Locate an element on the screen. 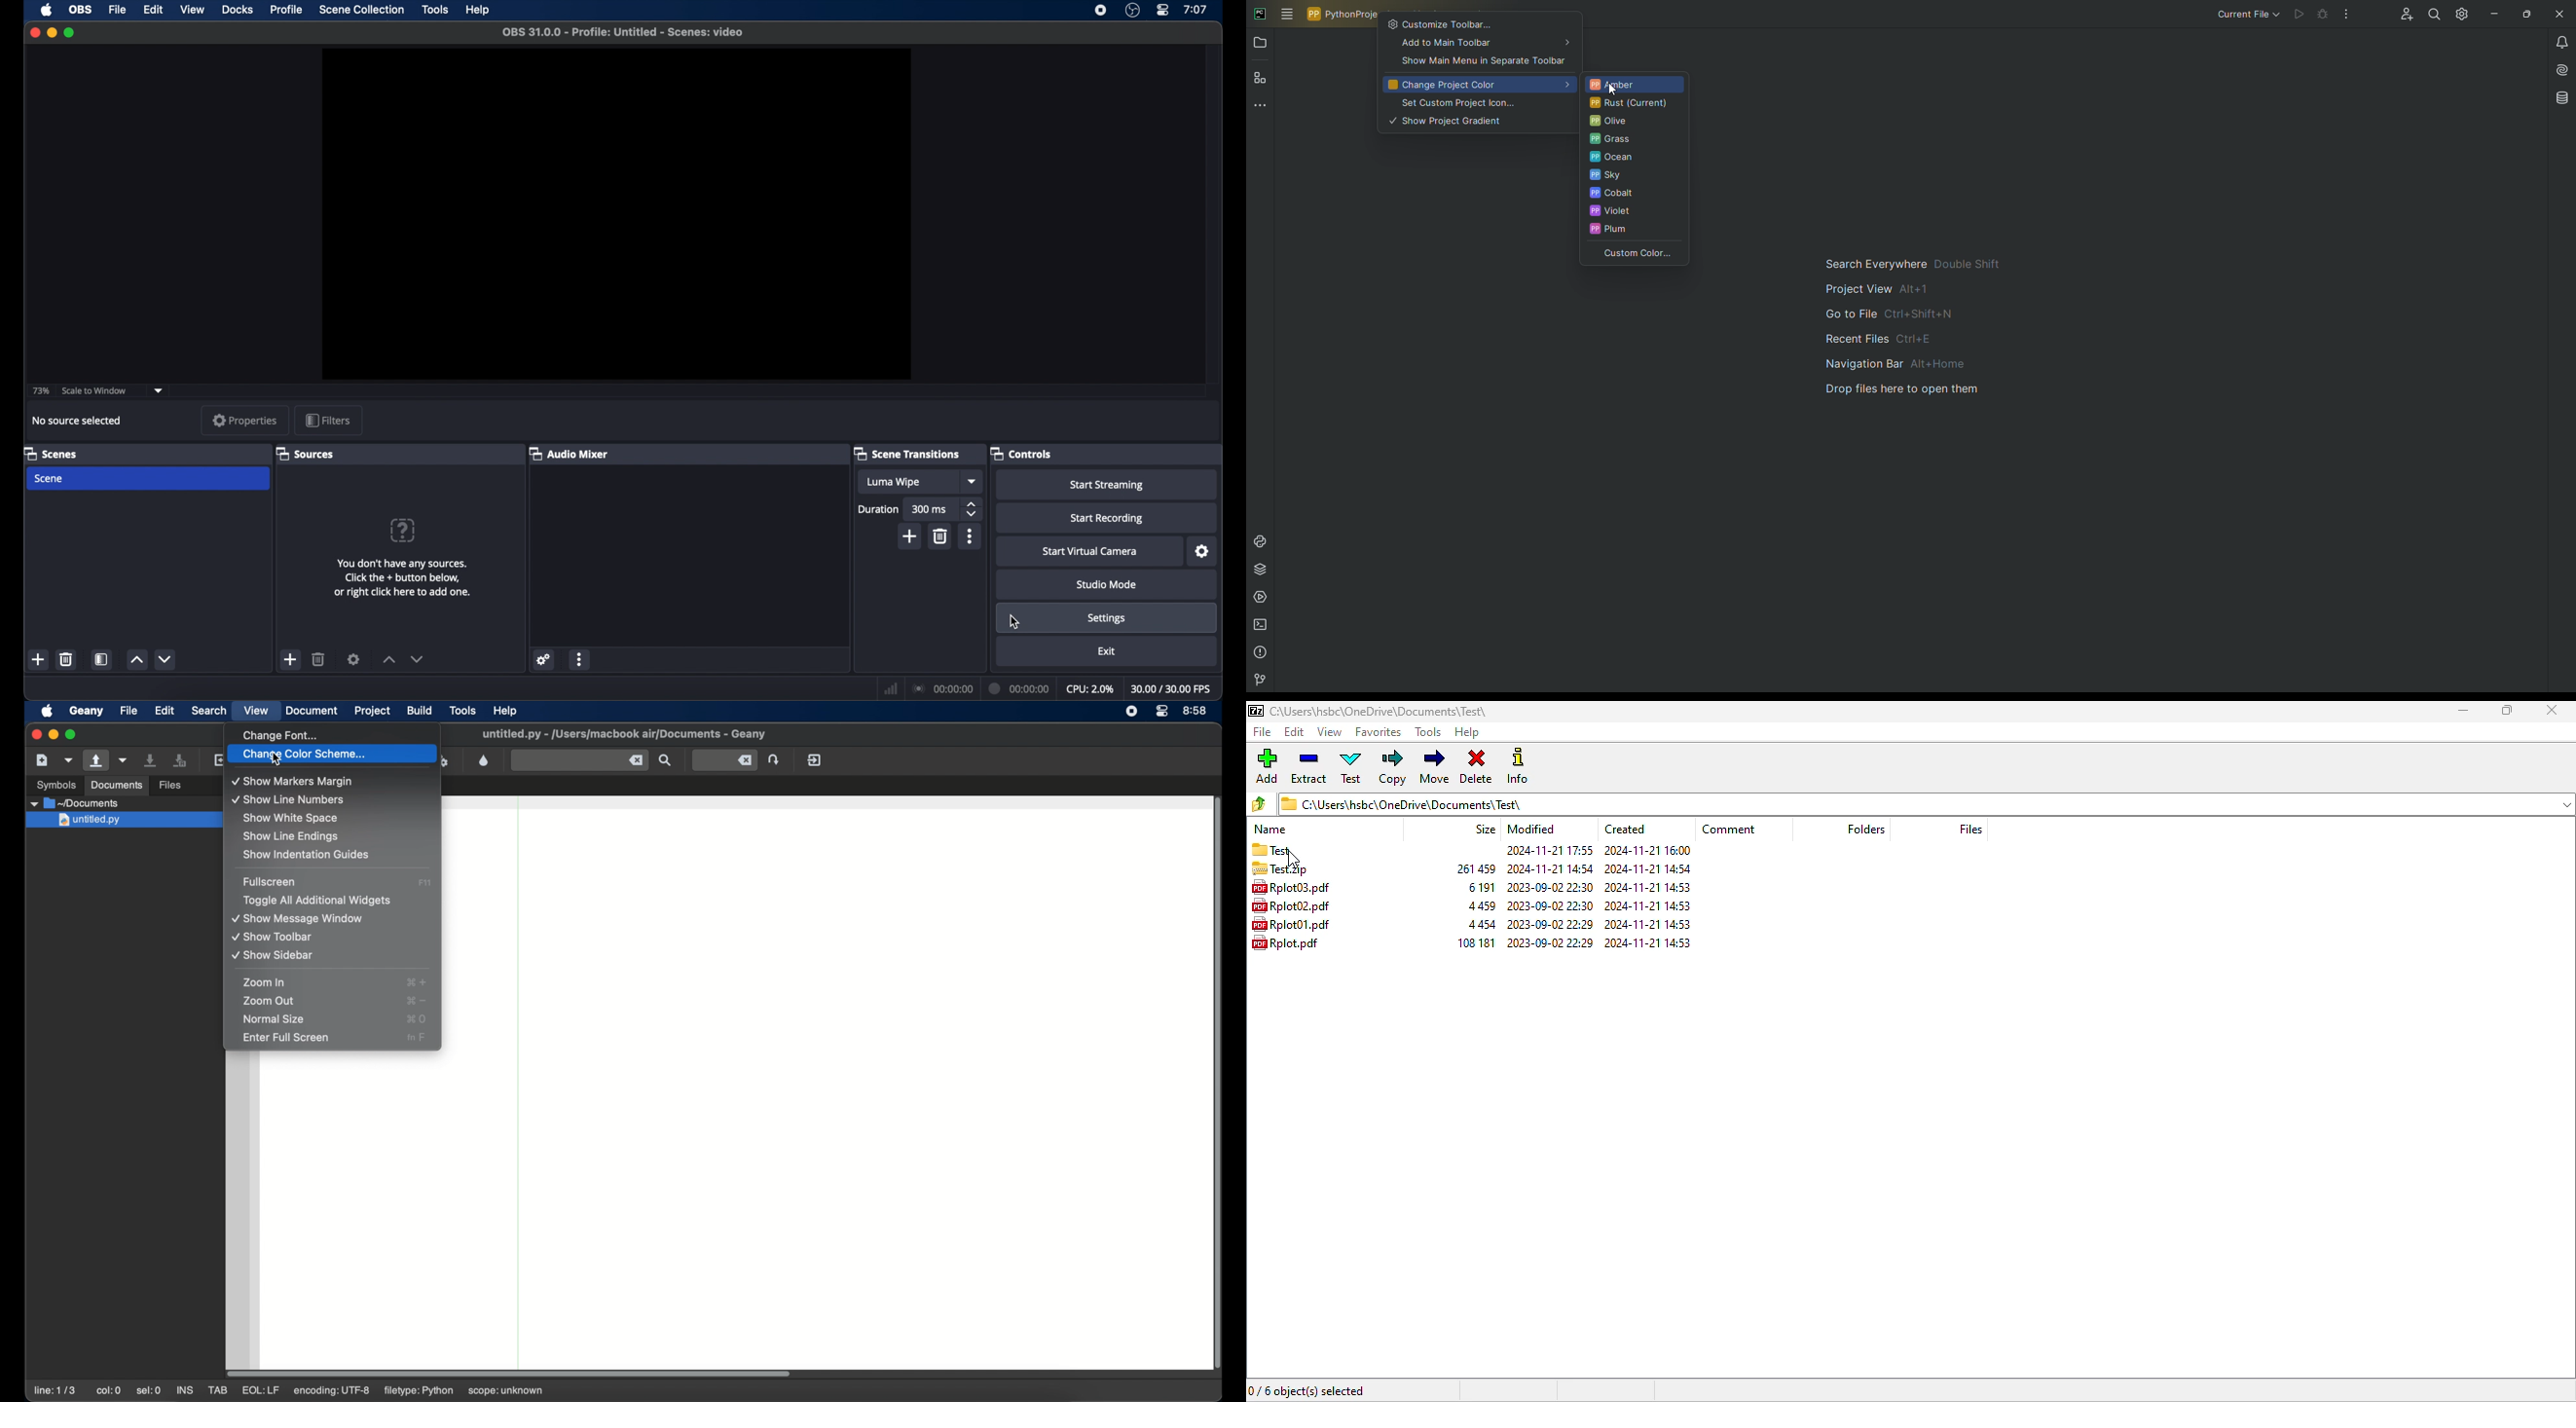  4454 is located at coordinates (1481, 925).